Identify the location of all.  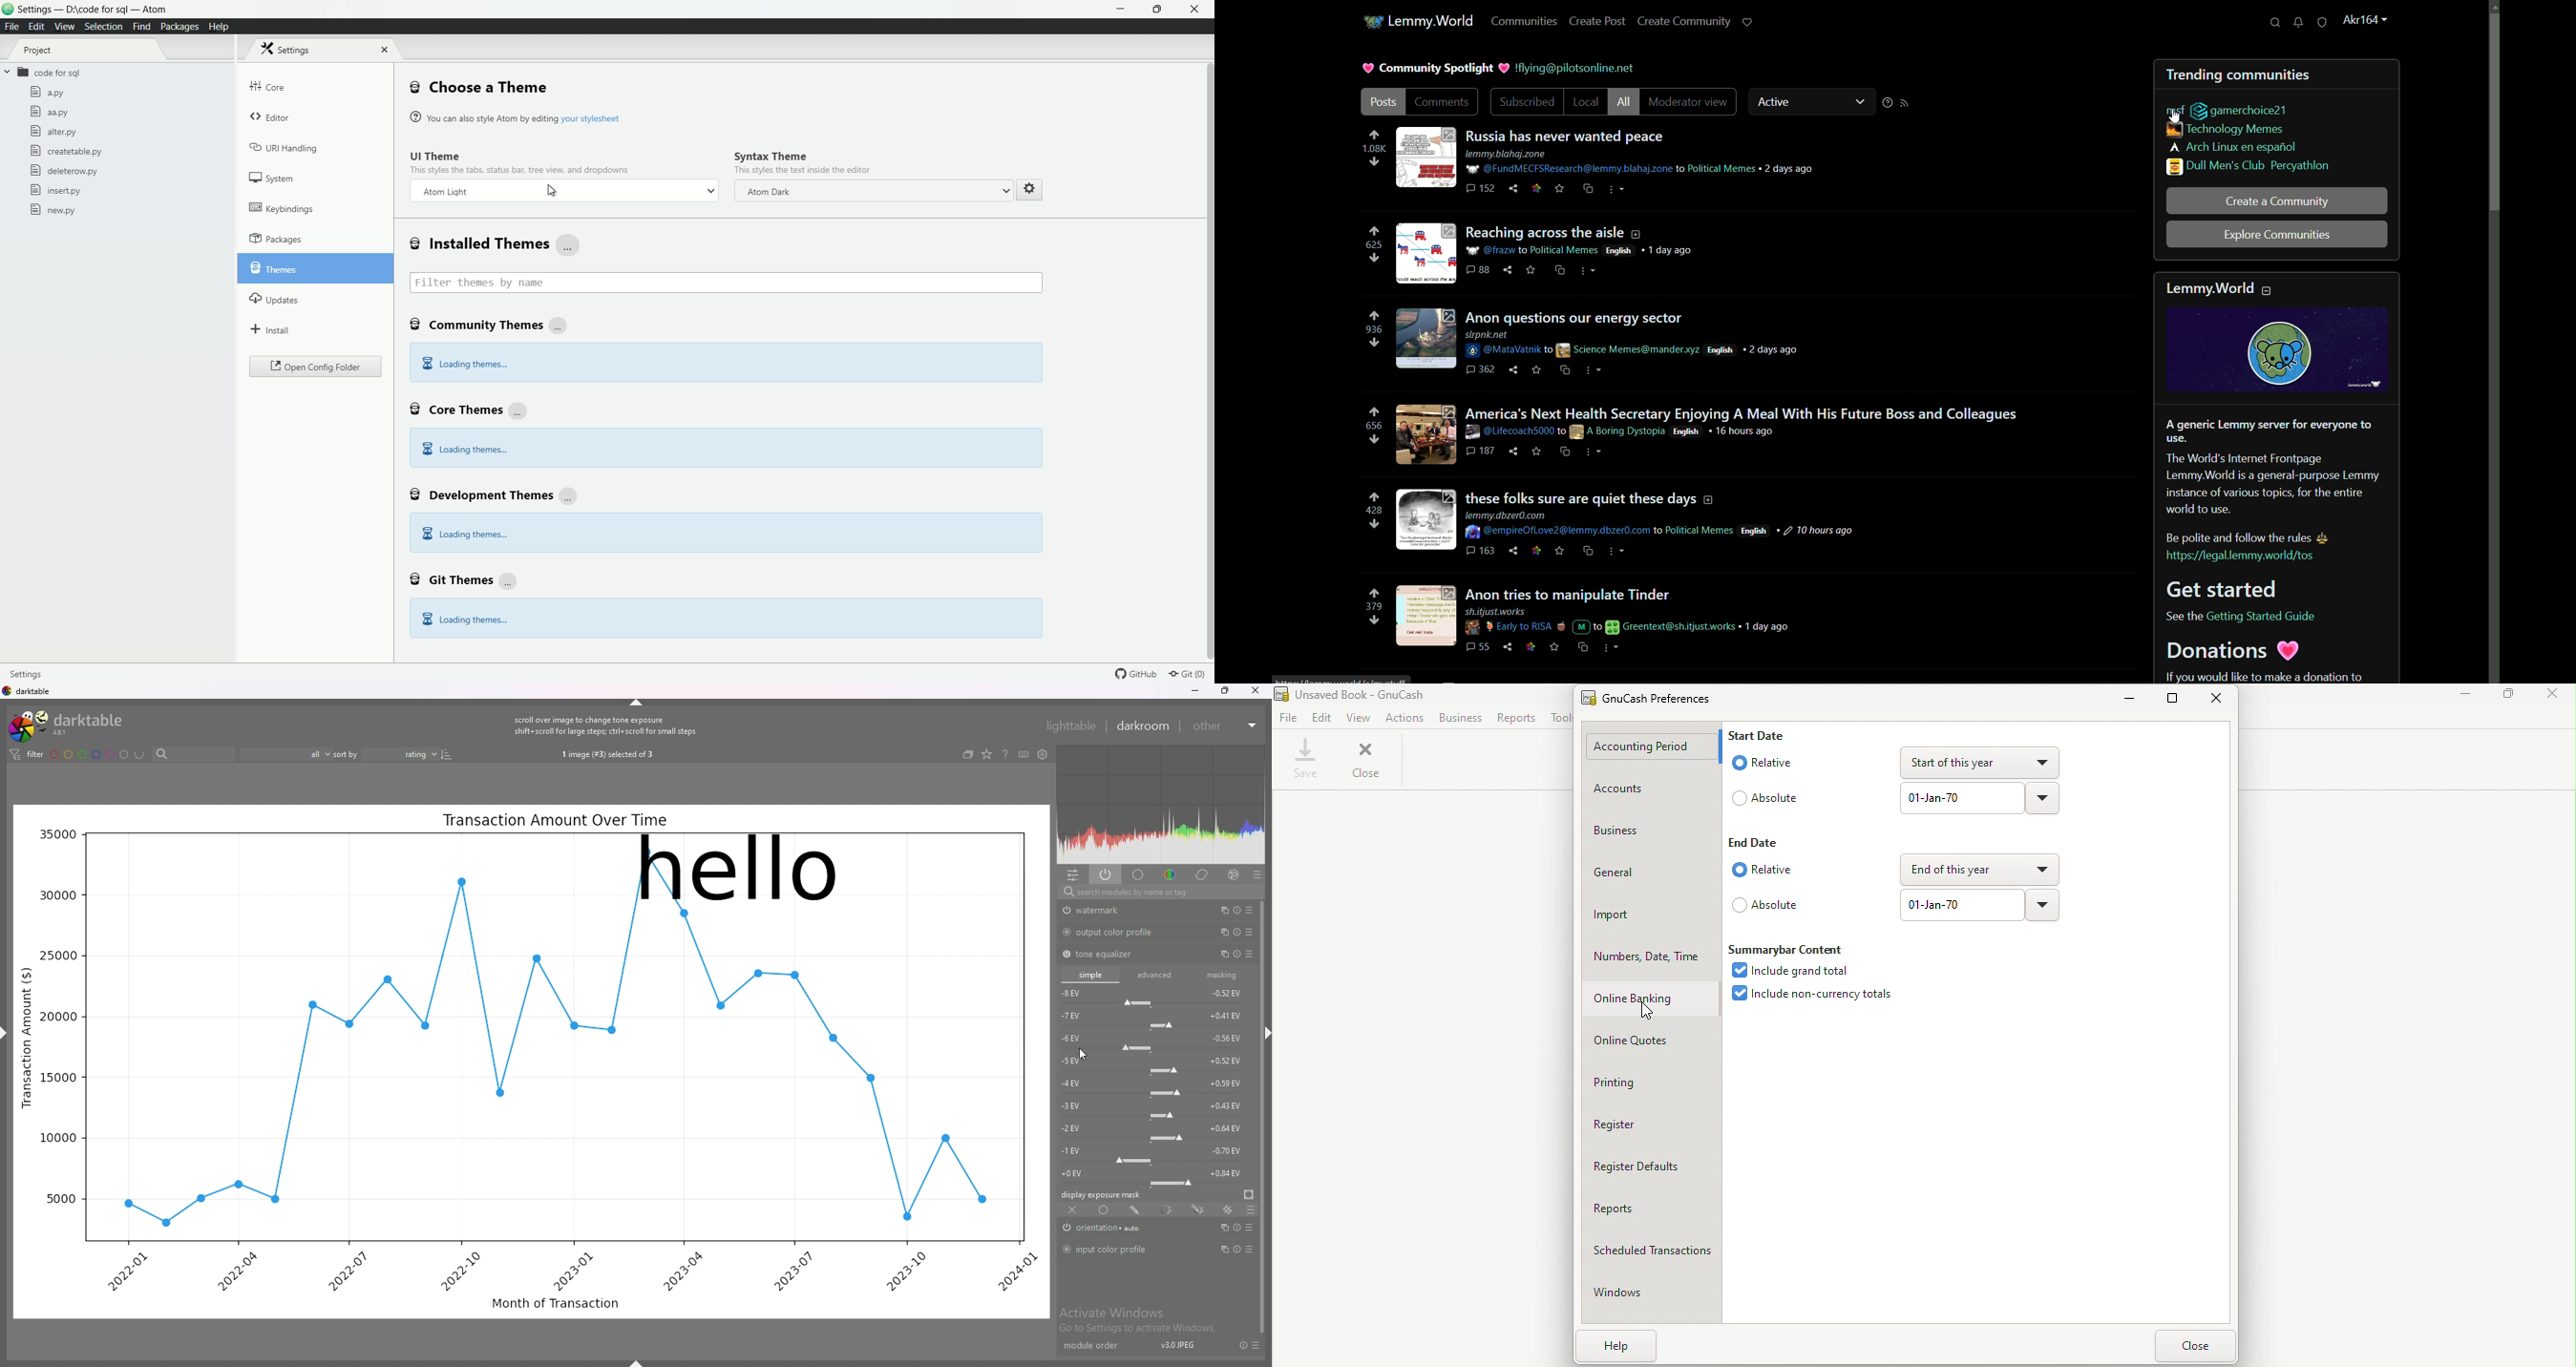
(1628, 102).